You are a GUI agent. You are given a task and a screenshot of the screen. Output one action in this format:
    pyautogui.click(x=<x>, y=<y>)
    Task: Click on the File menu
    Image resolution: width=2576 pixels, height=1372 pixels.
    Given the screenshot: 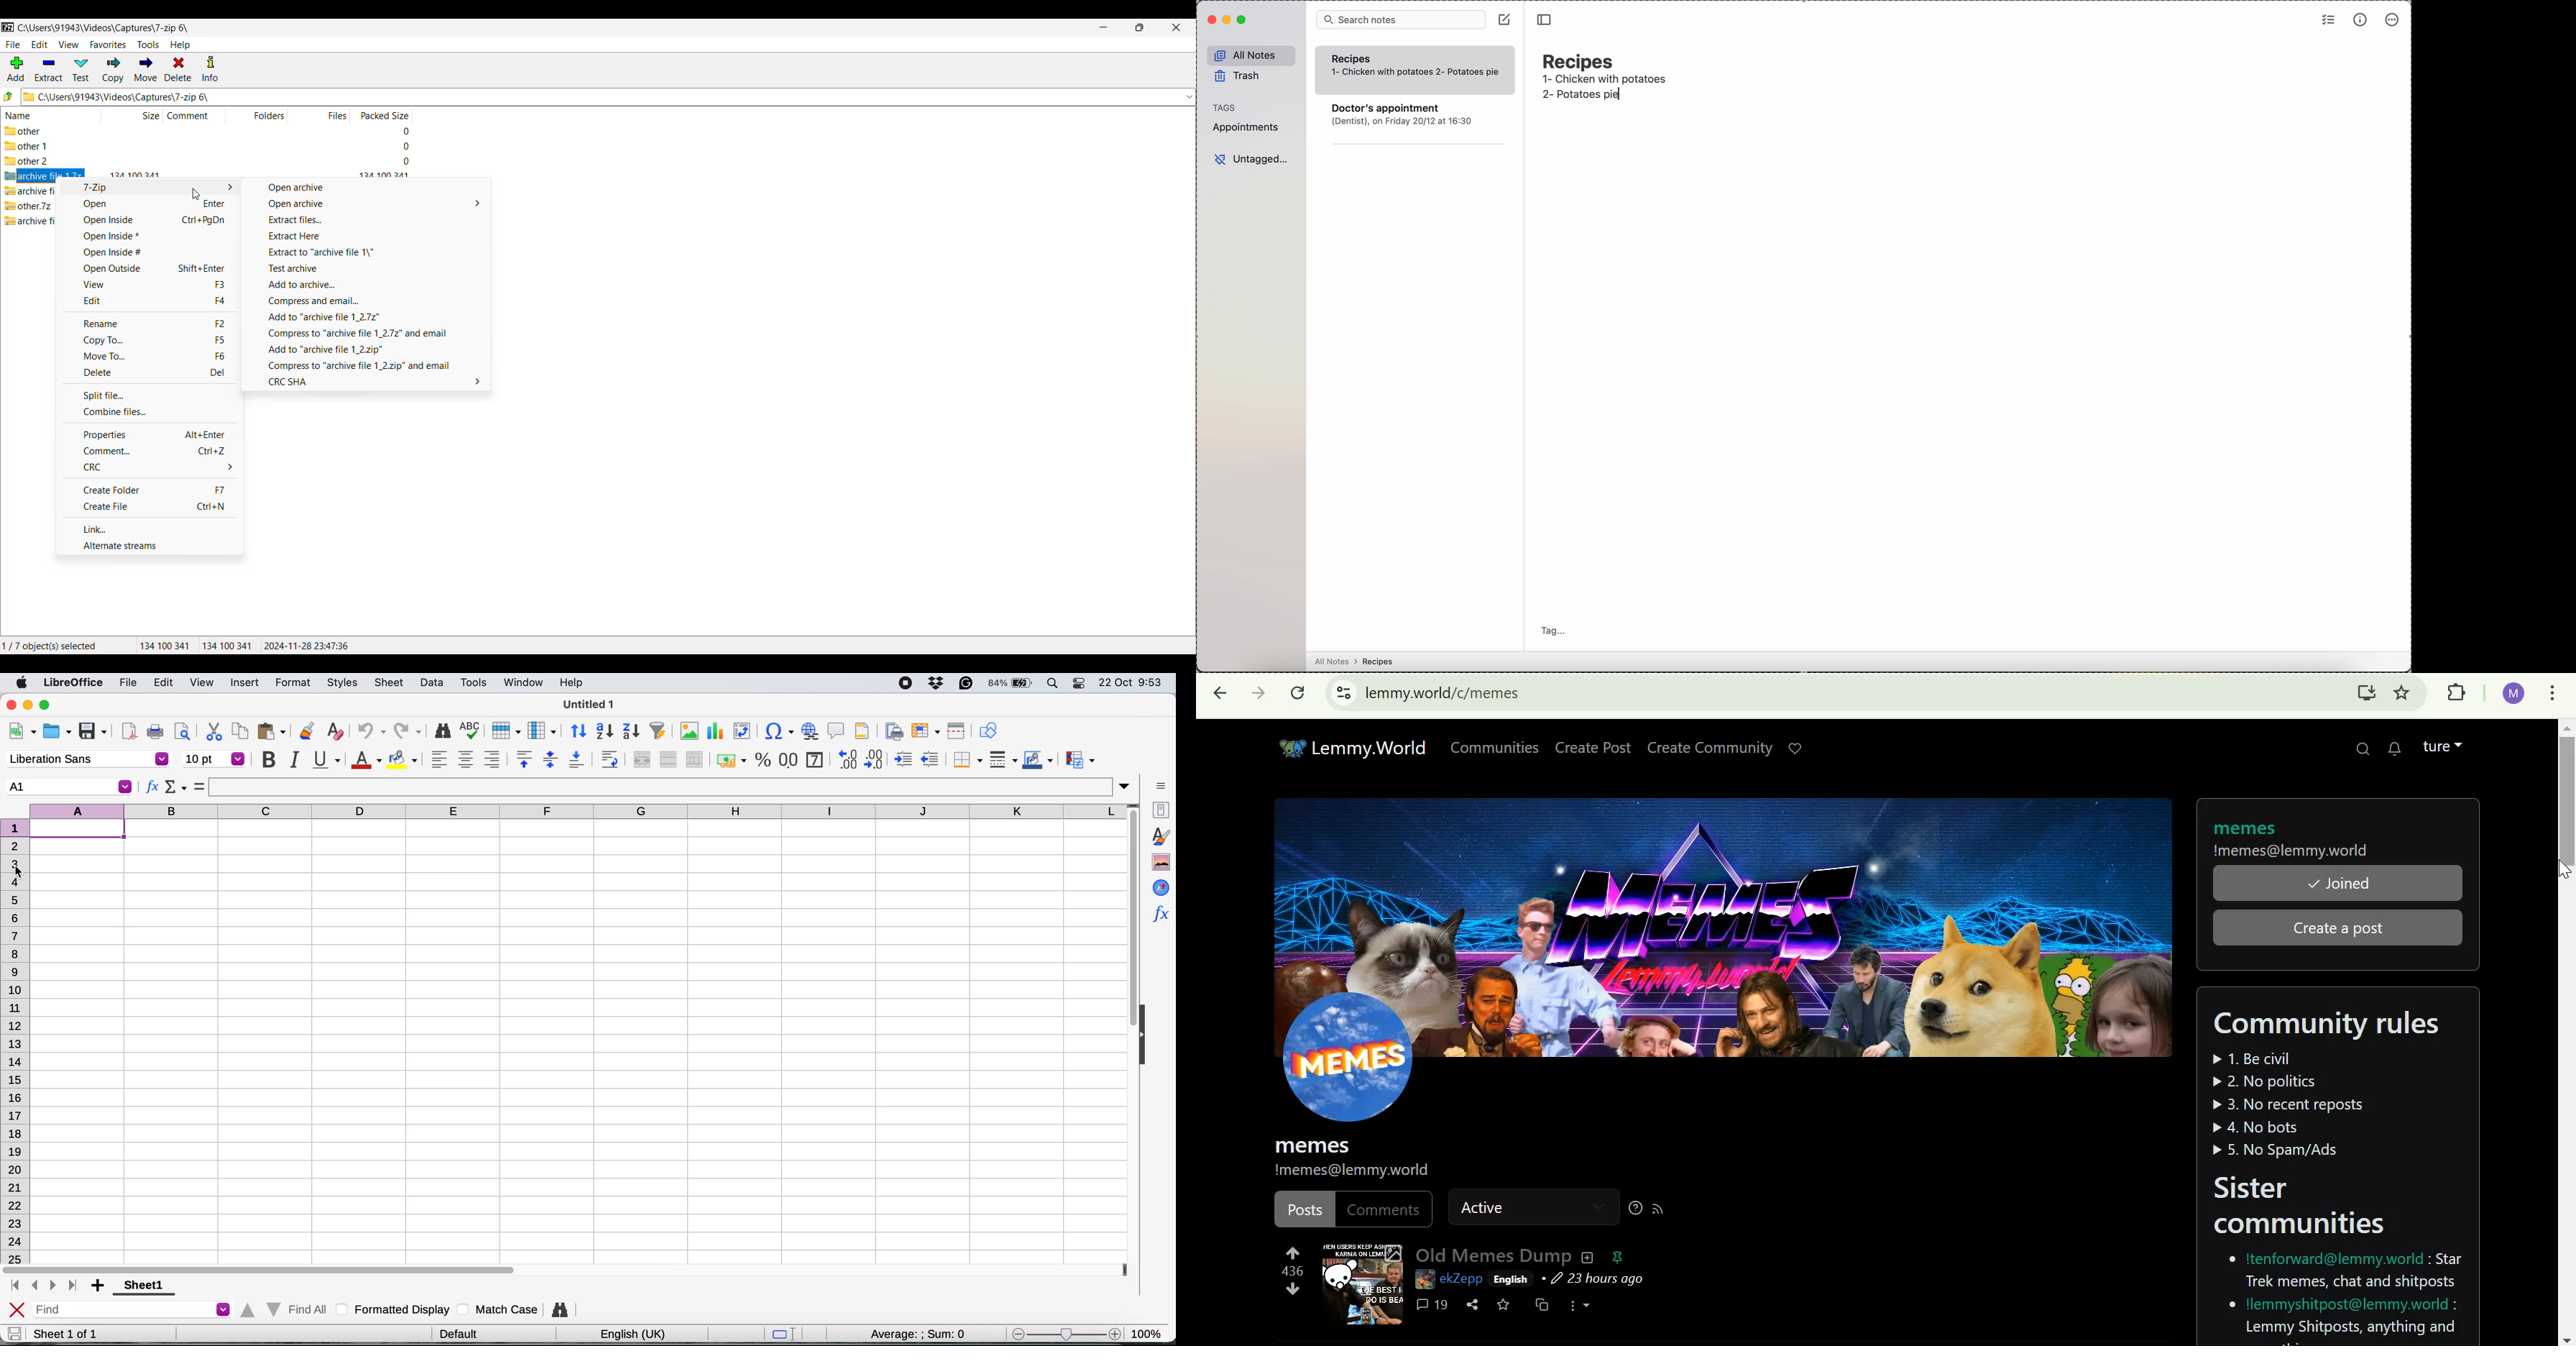 What is the action you would take?
    pyautogui.click(x=12, y=45)
    